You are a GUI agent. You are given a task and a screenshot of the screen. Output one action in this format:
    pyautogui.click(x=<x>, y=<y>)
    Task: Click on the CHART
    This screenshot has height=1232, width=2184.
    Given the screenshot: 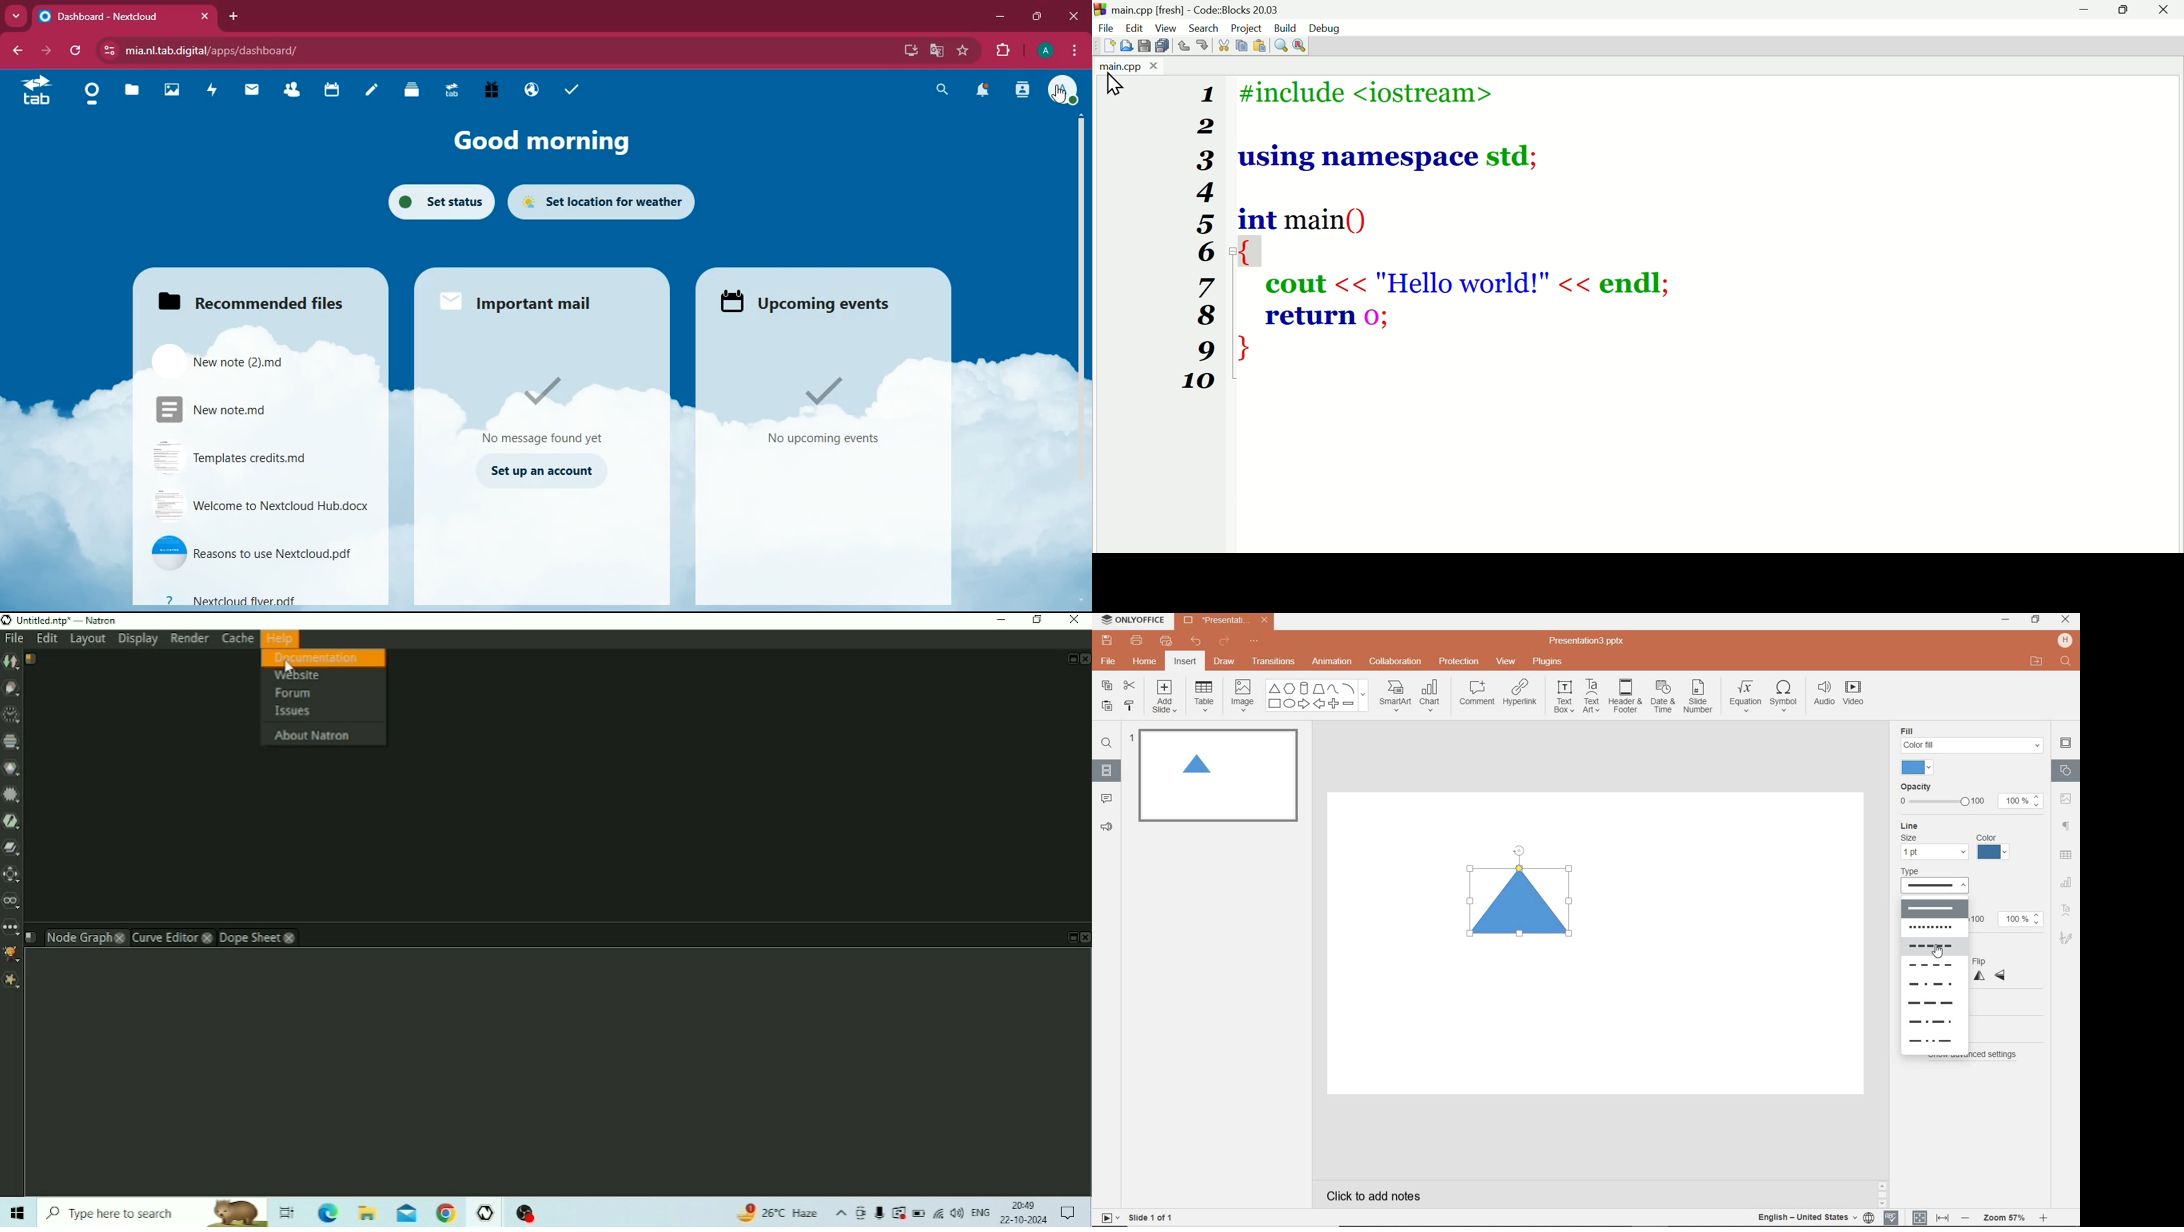 What is the action you would take?
    pyautogui.click(x=1431, y=697)
    